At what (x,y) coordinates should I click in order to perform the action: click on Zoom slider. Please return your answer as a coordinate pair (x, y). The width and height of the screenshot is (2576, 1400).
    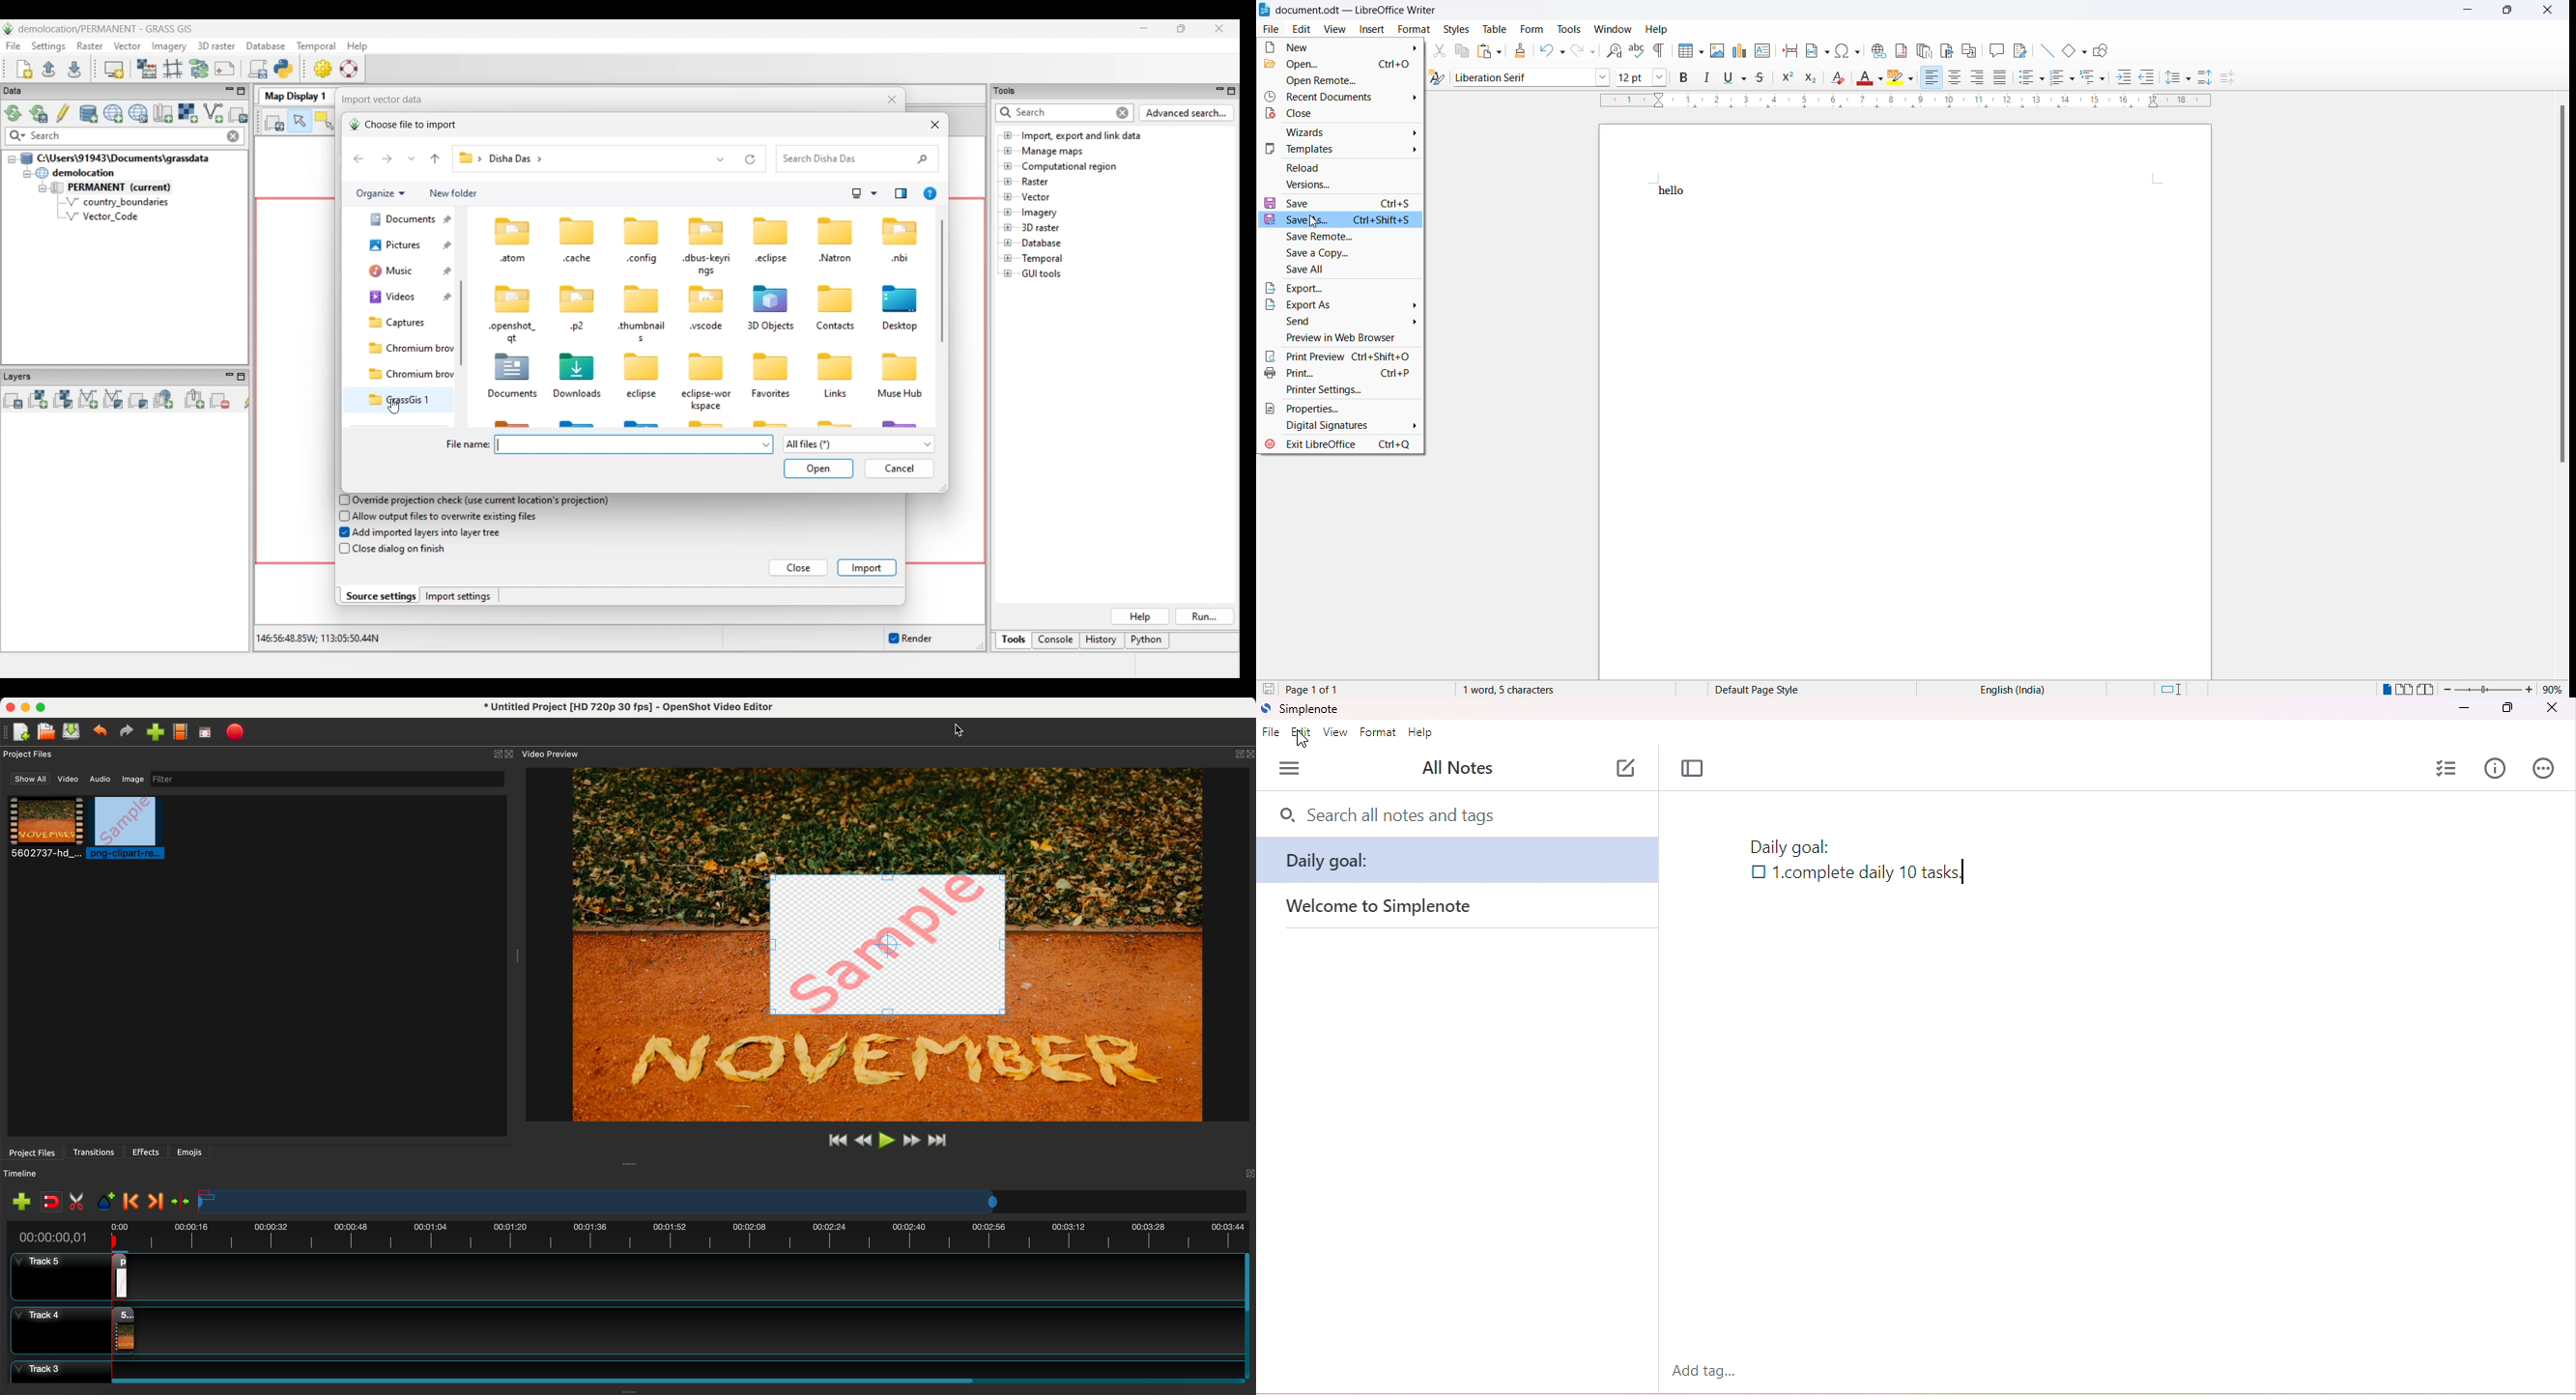
    Looking at the image, I should click on (2489, 689).